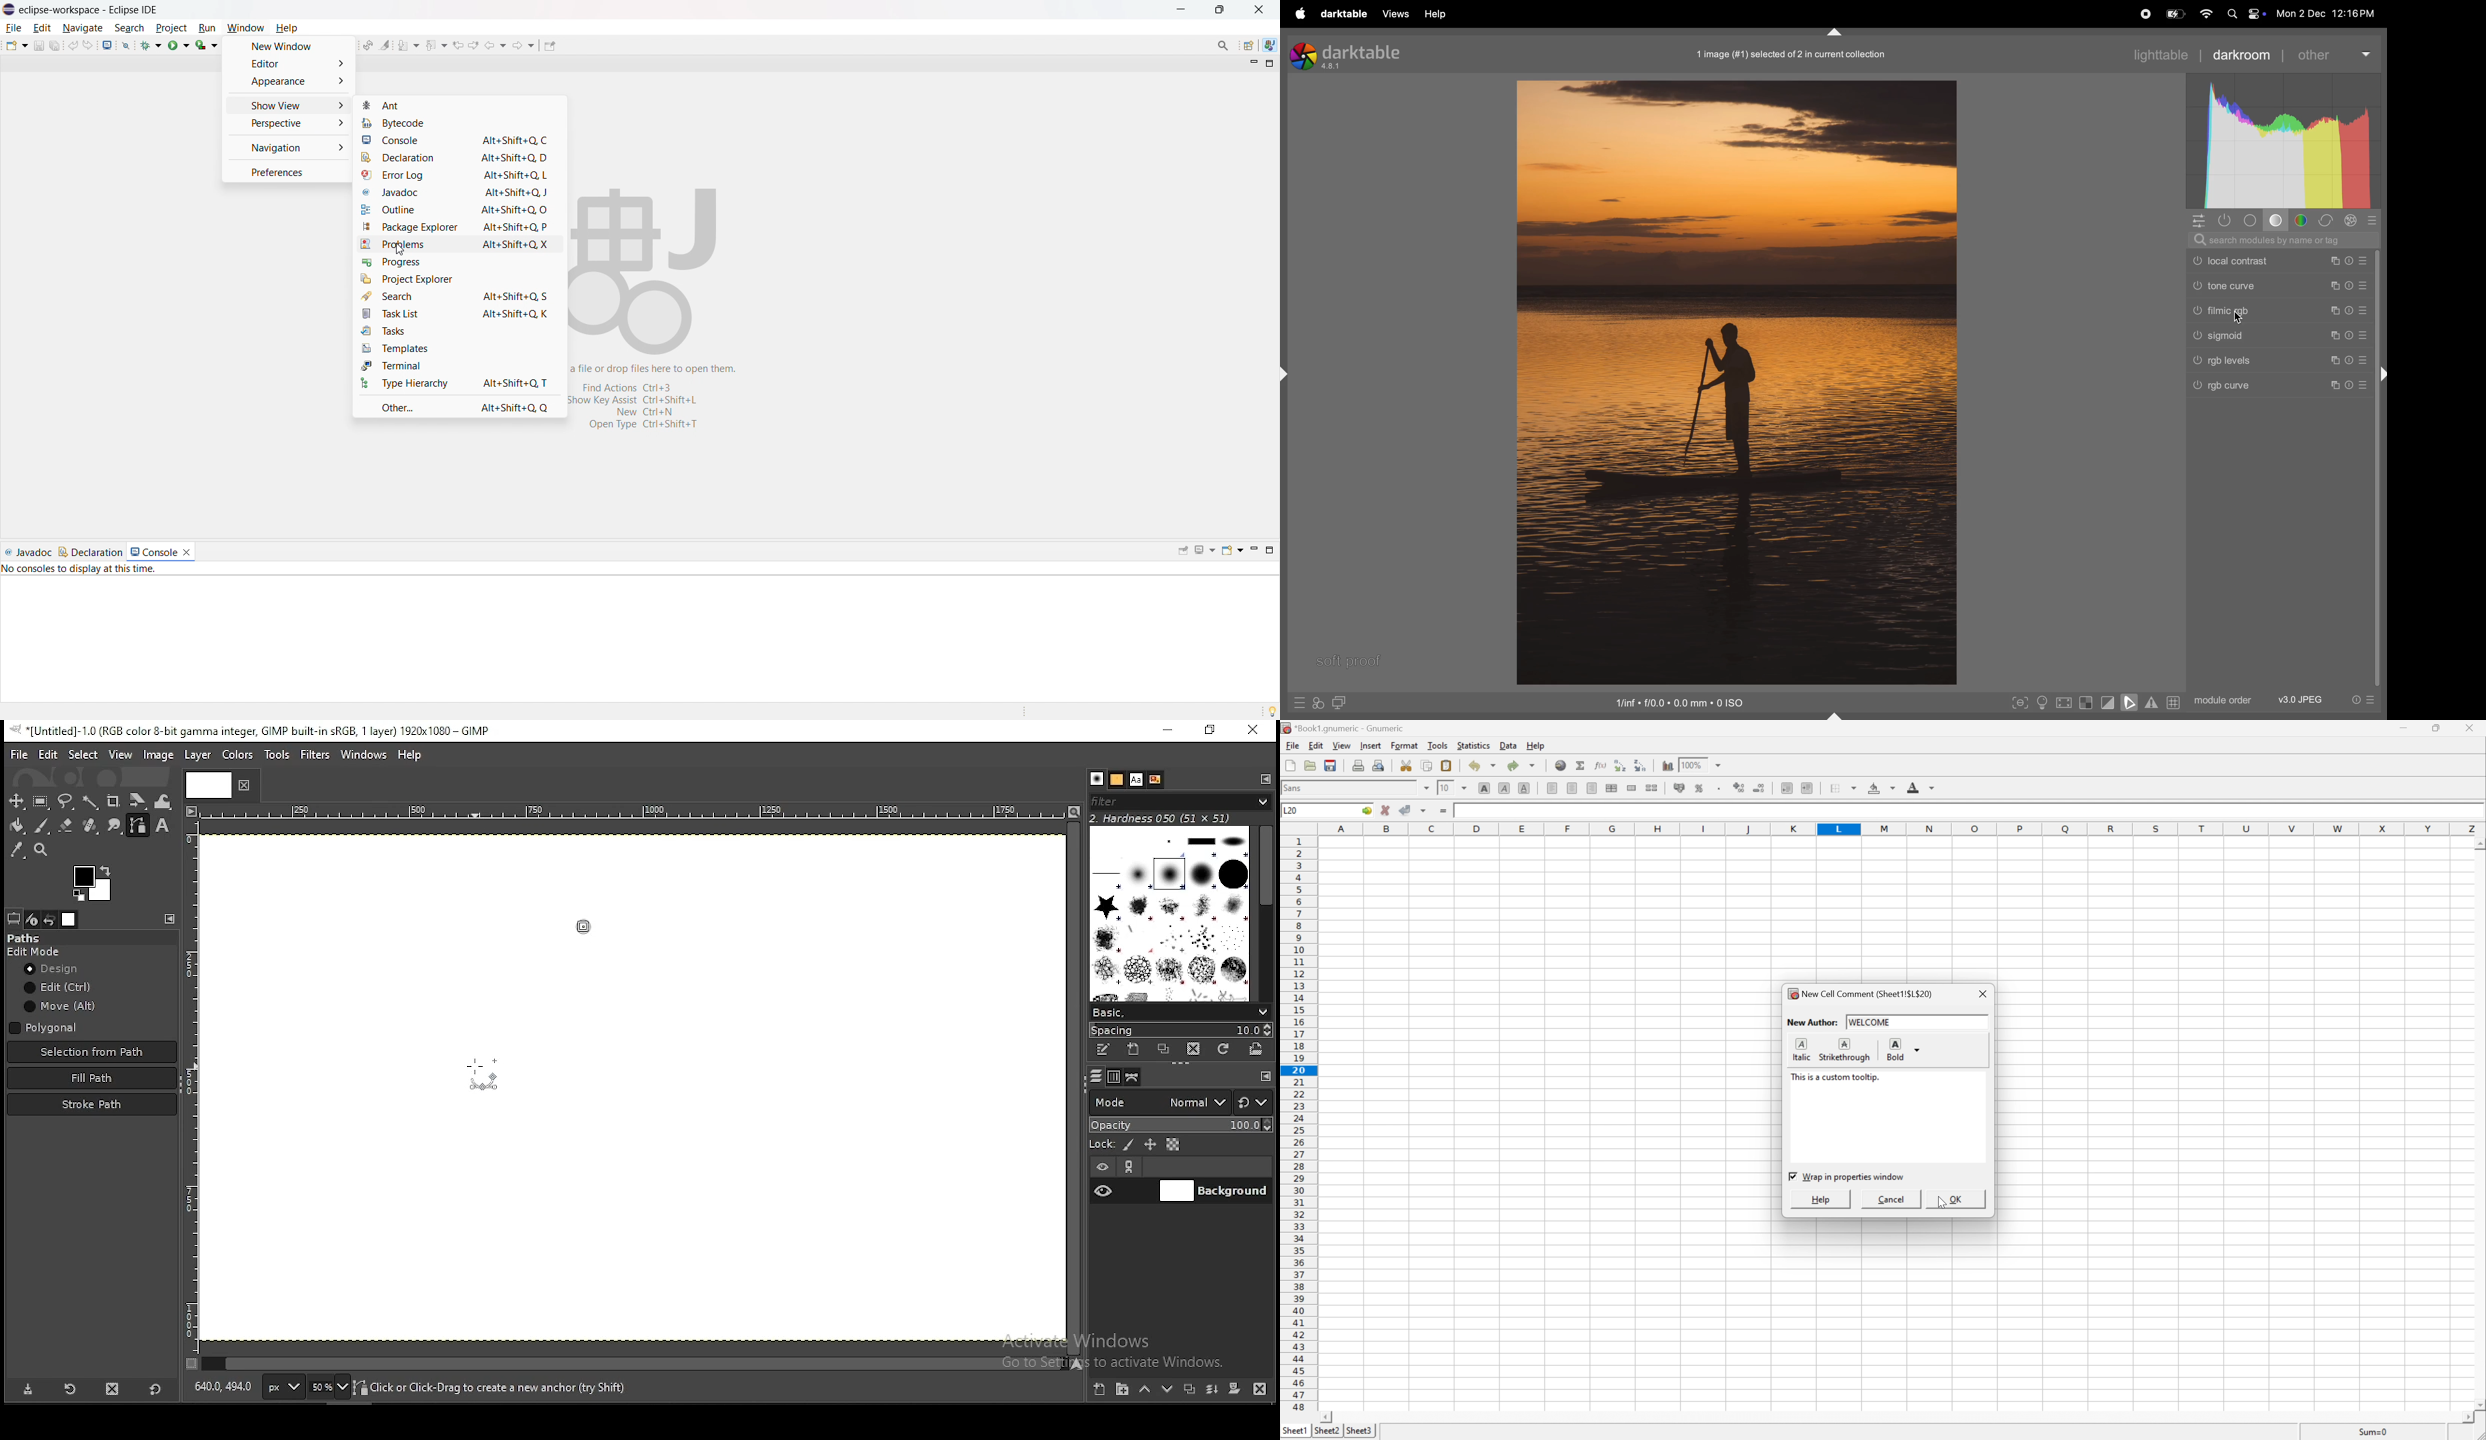  Describe the element at coordinates (459, 262) in the screenshot. I see `progress` at that location.